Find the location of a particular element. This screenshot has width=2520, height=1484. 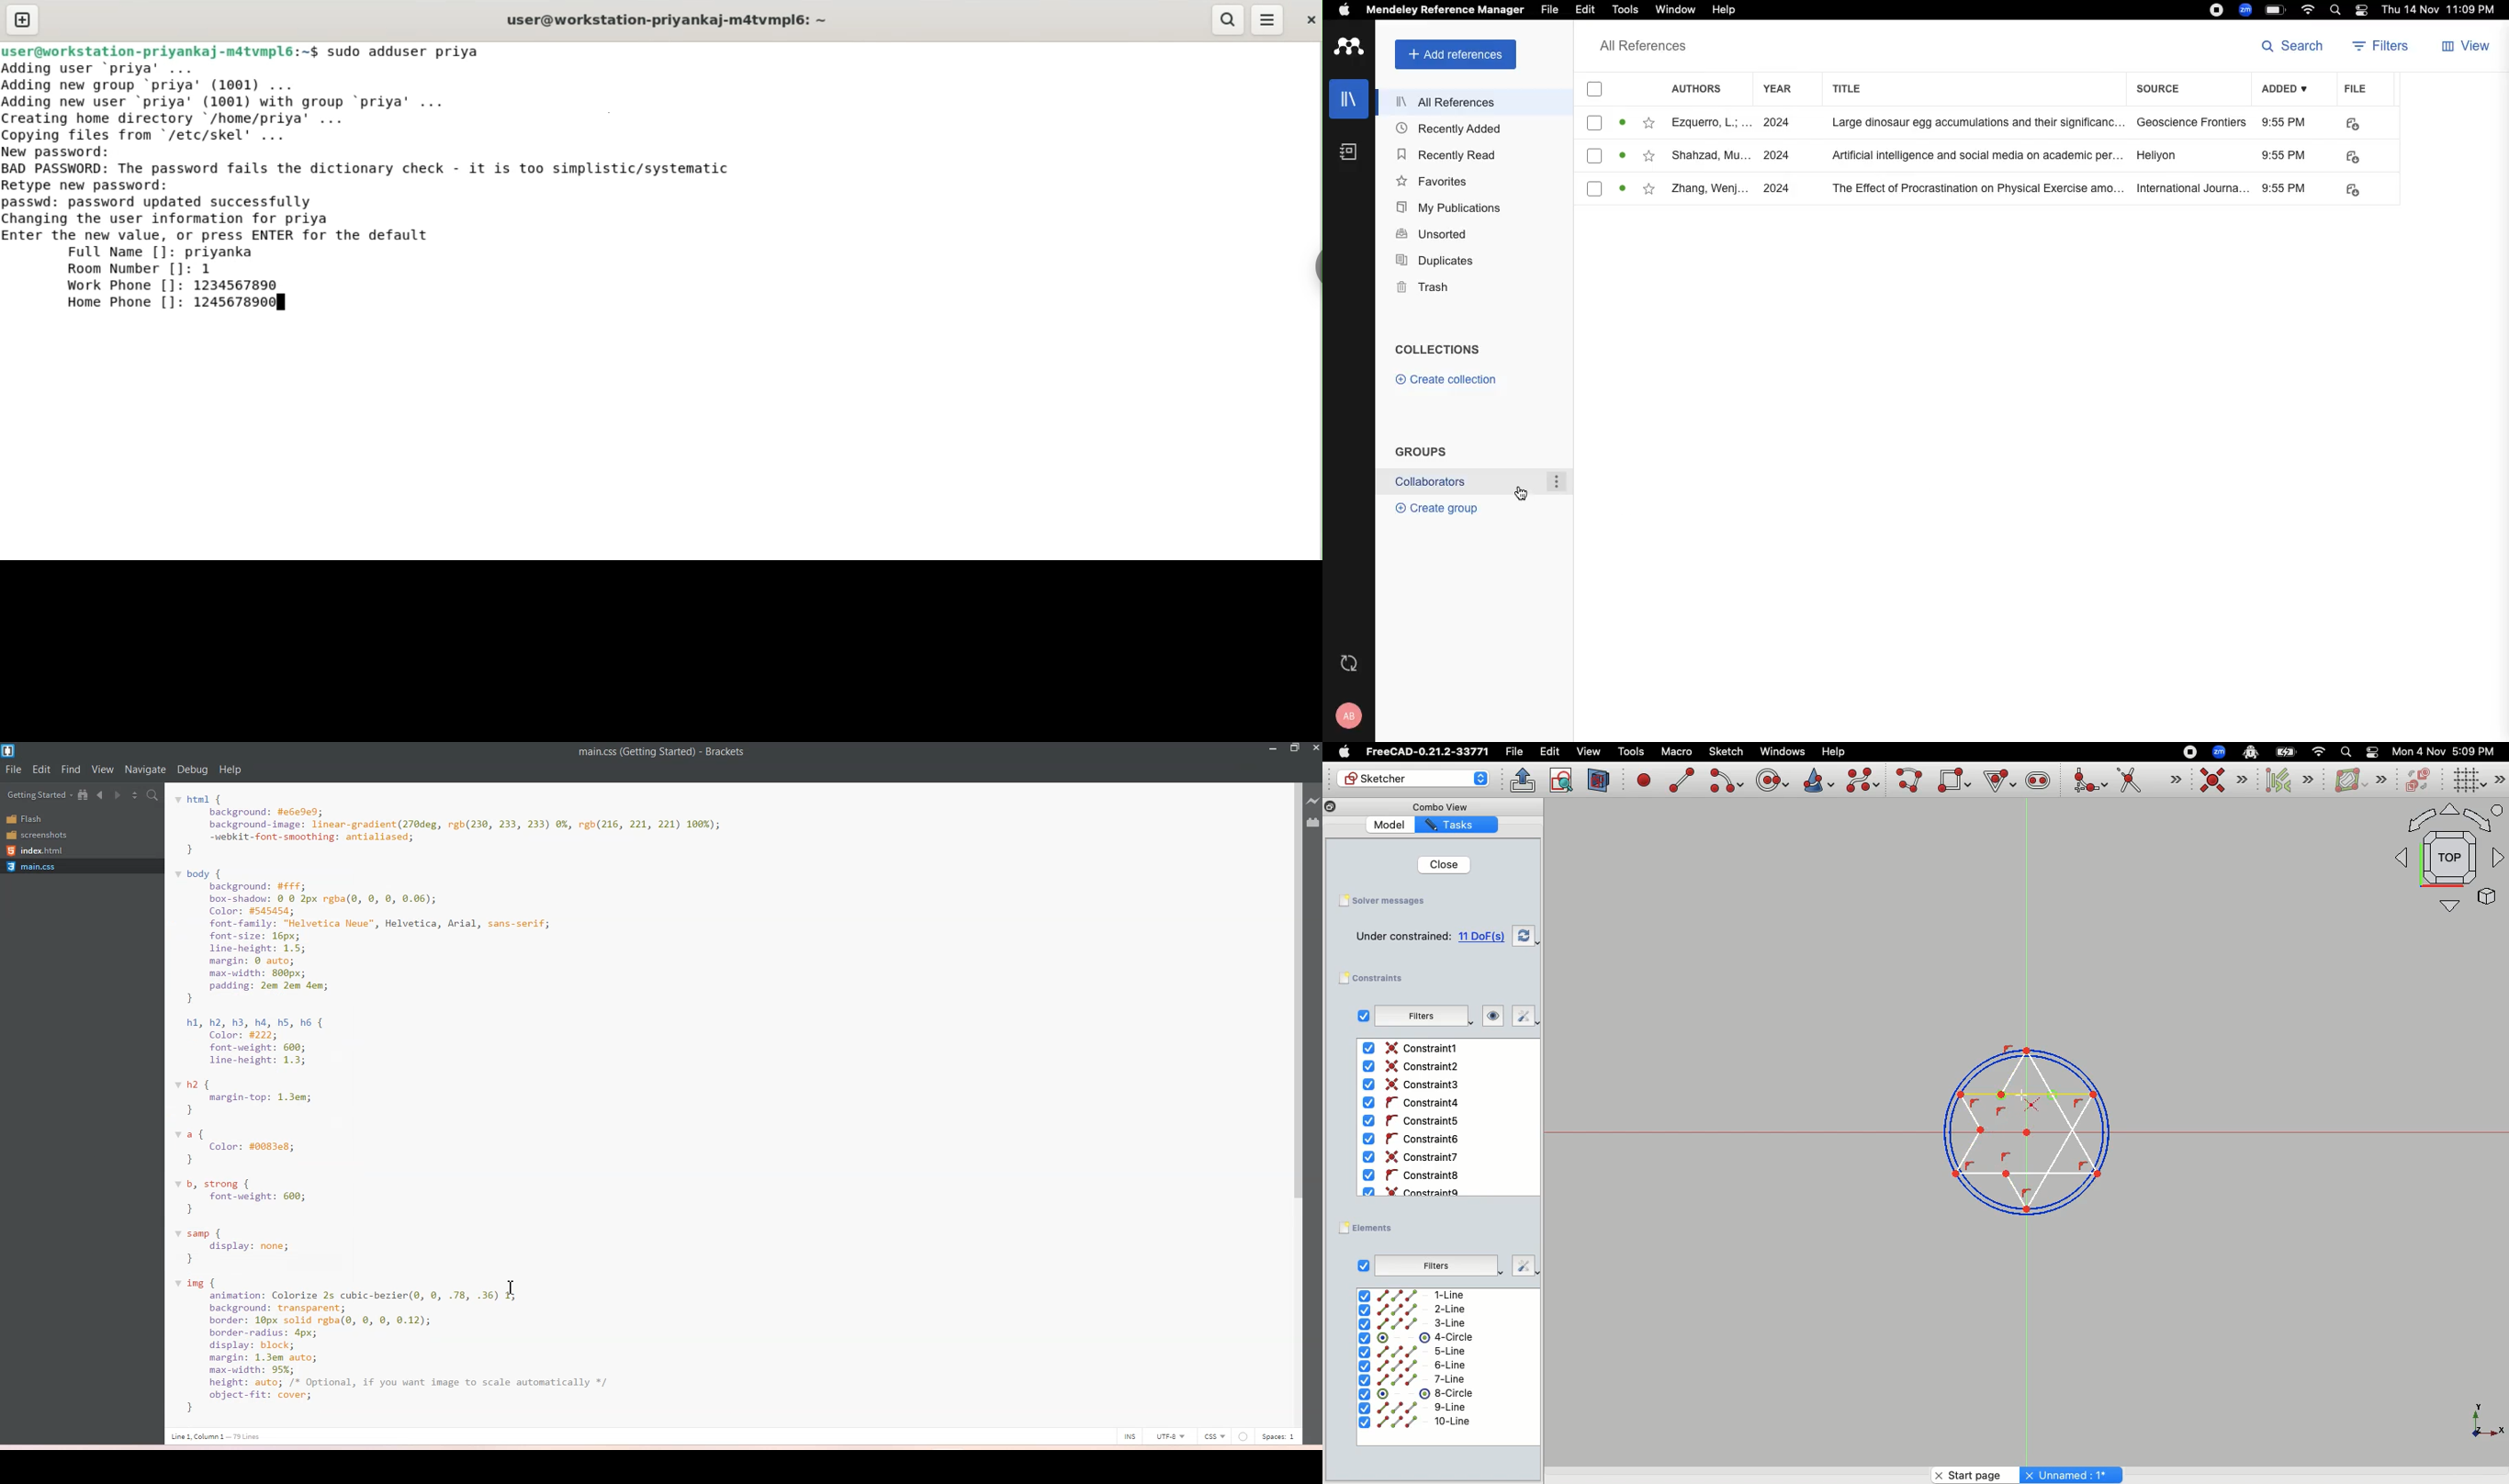

7-line is located at coordinates (1413, 1379).